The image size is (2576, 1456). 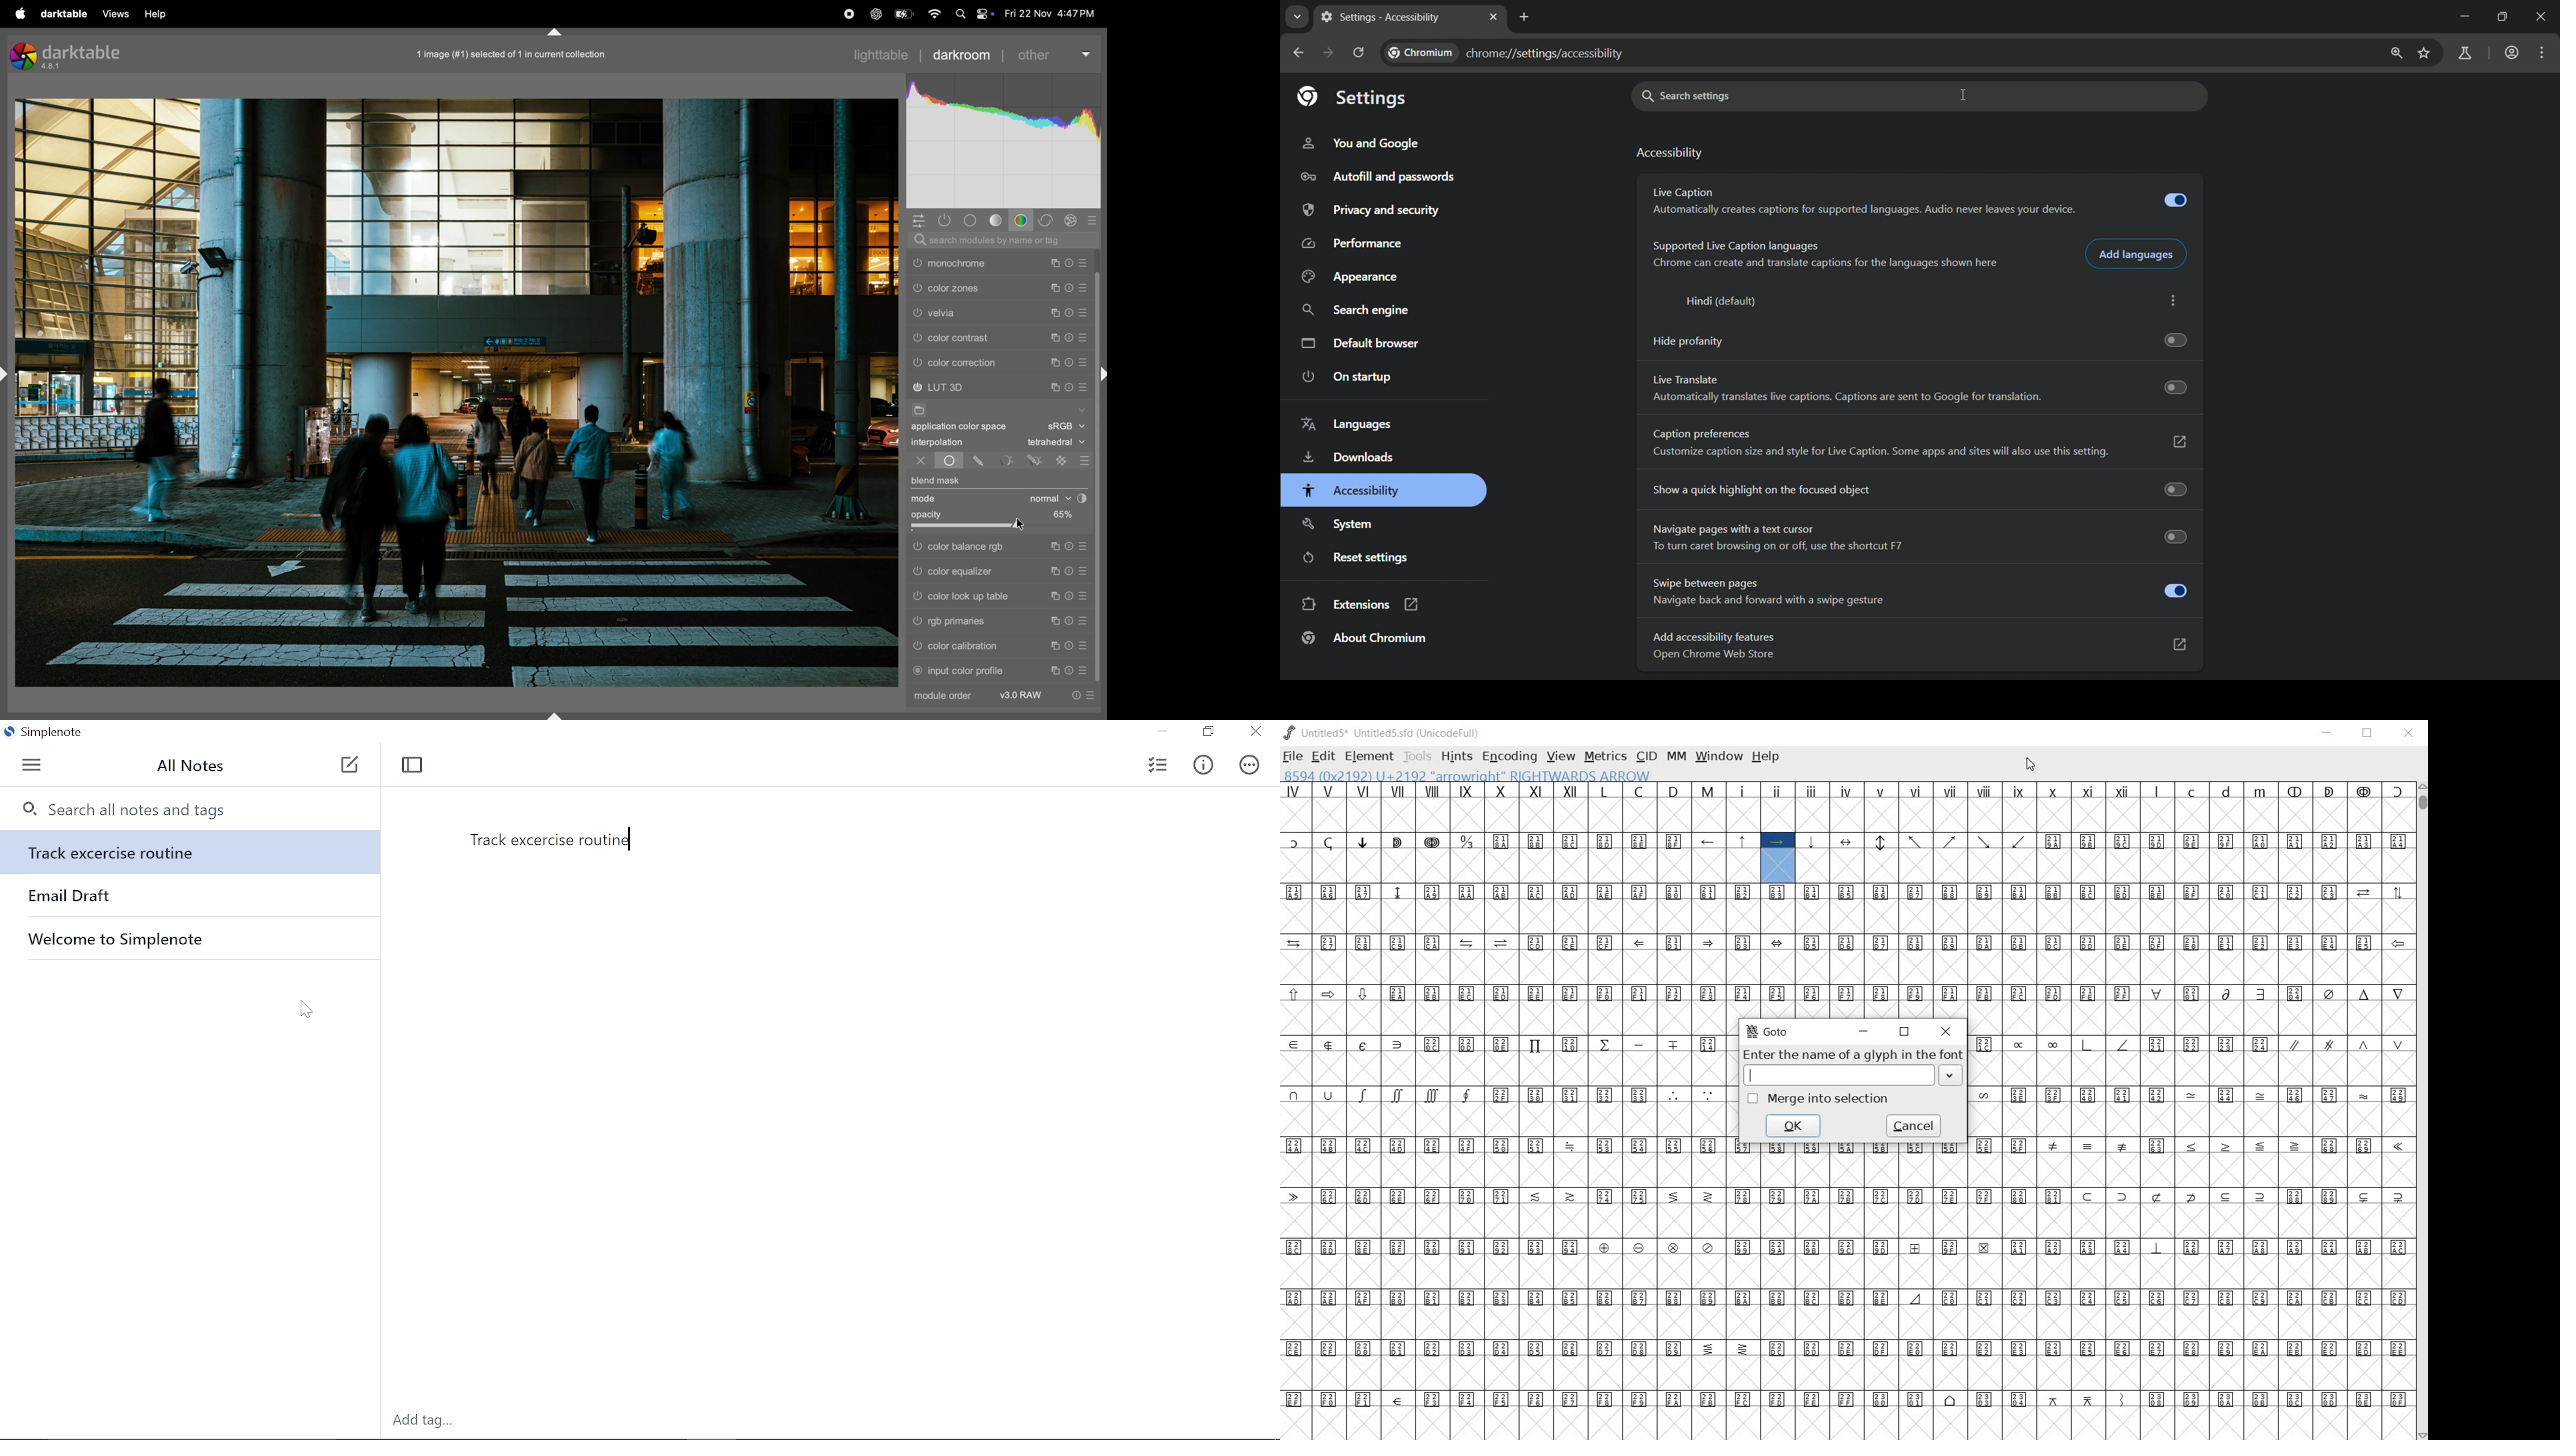 I want to click on settings, so click(x=1357, y=99).